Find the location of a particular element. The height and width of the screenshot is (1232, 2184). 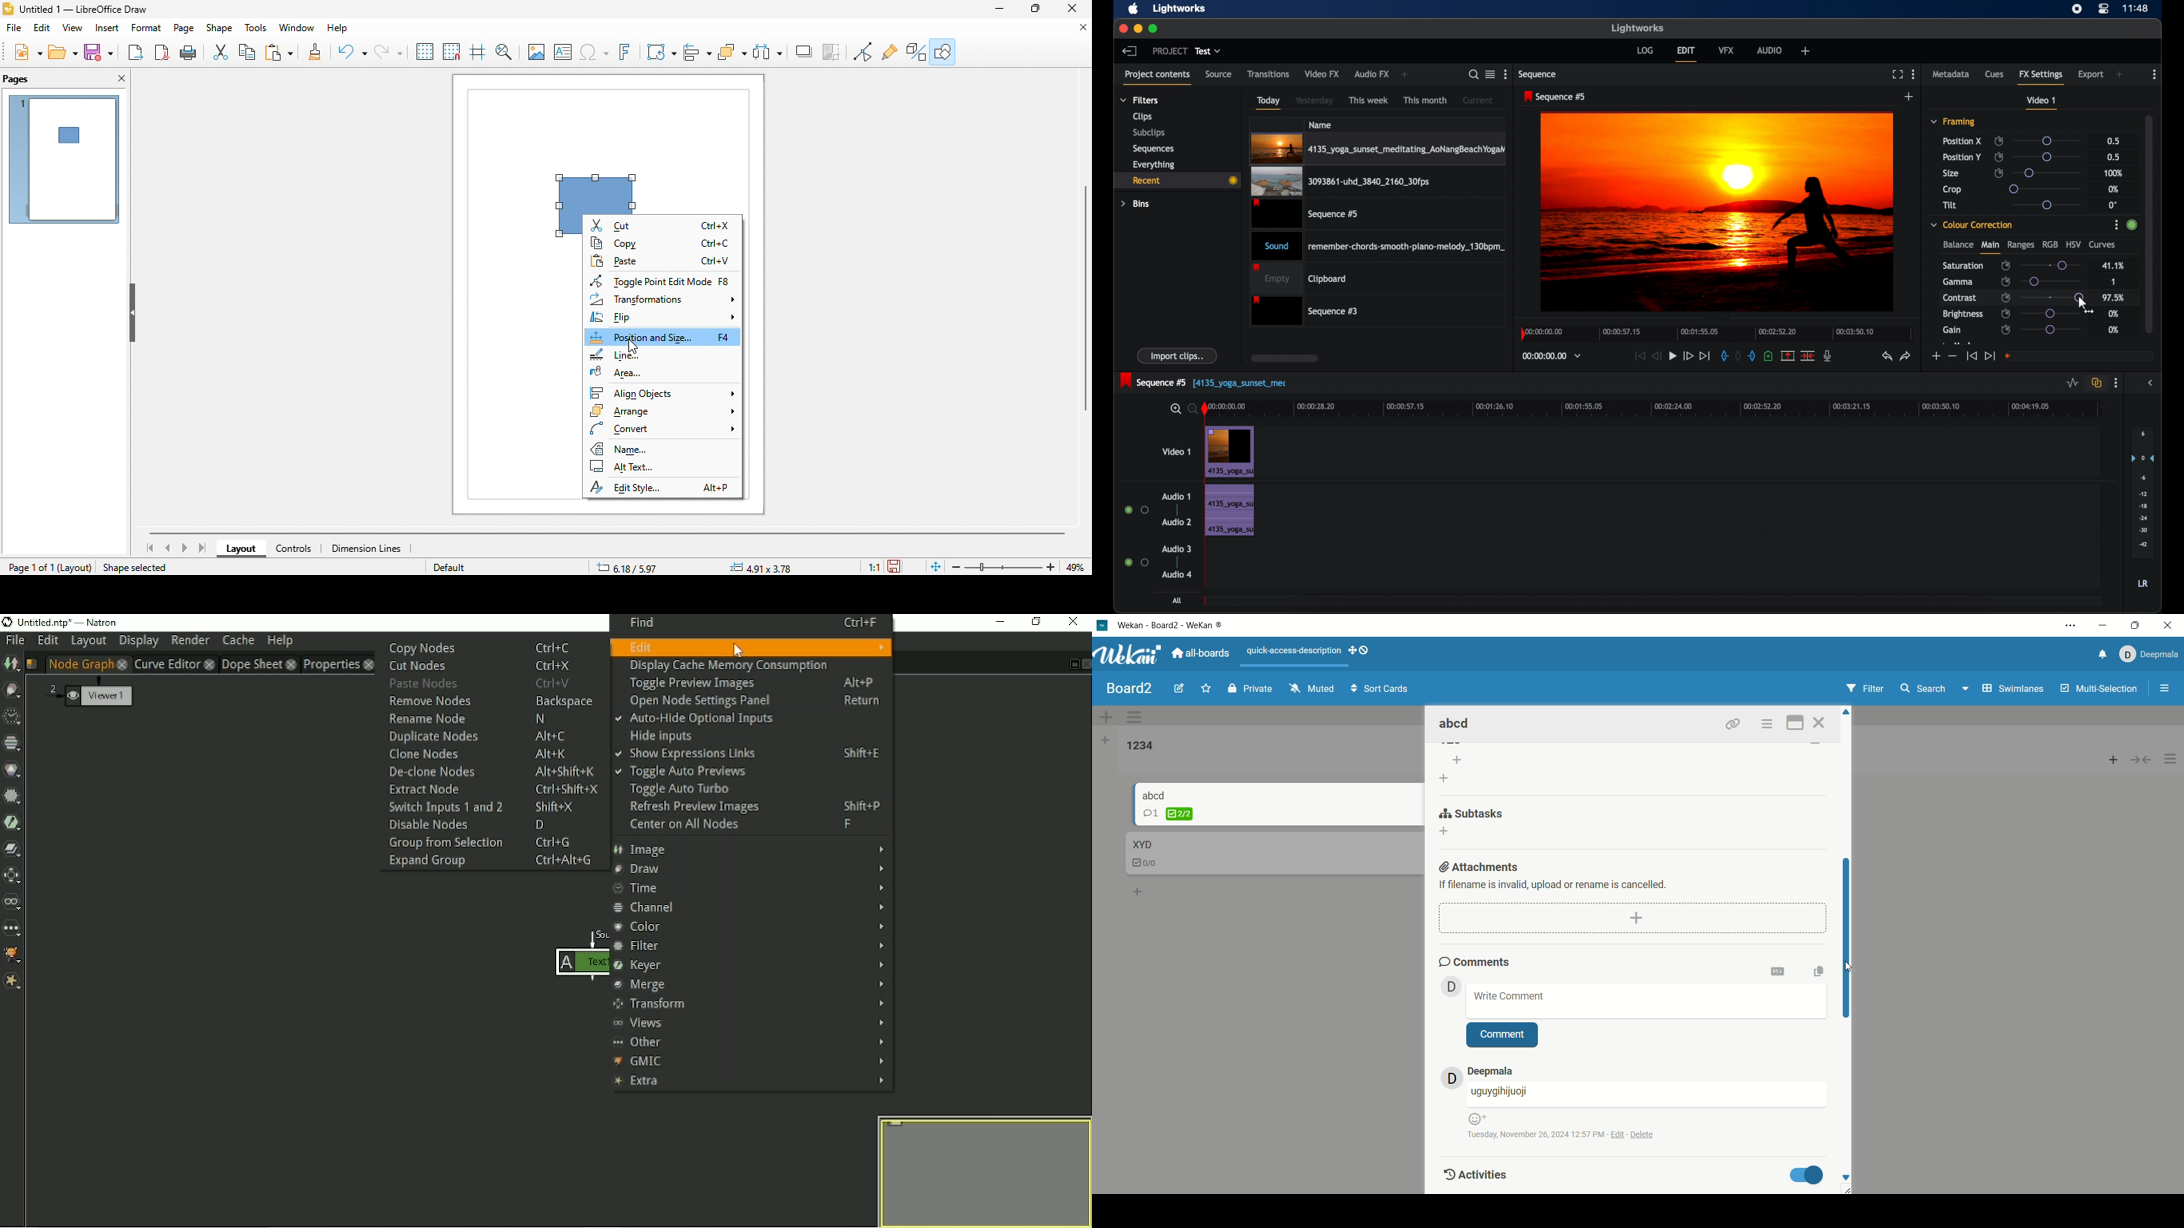

audio 2 is located at coordinates (1176, 522).